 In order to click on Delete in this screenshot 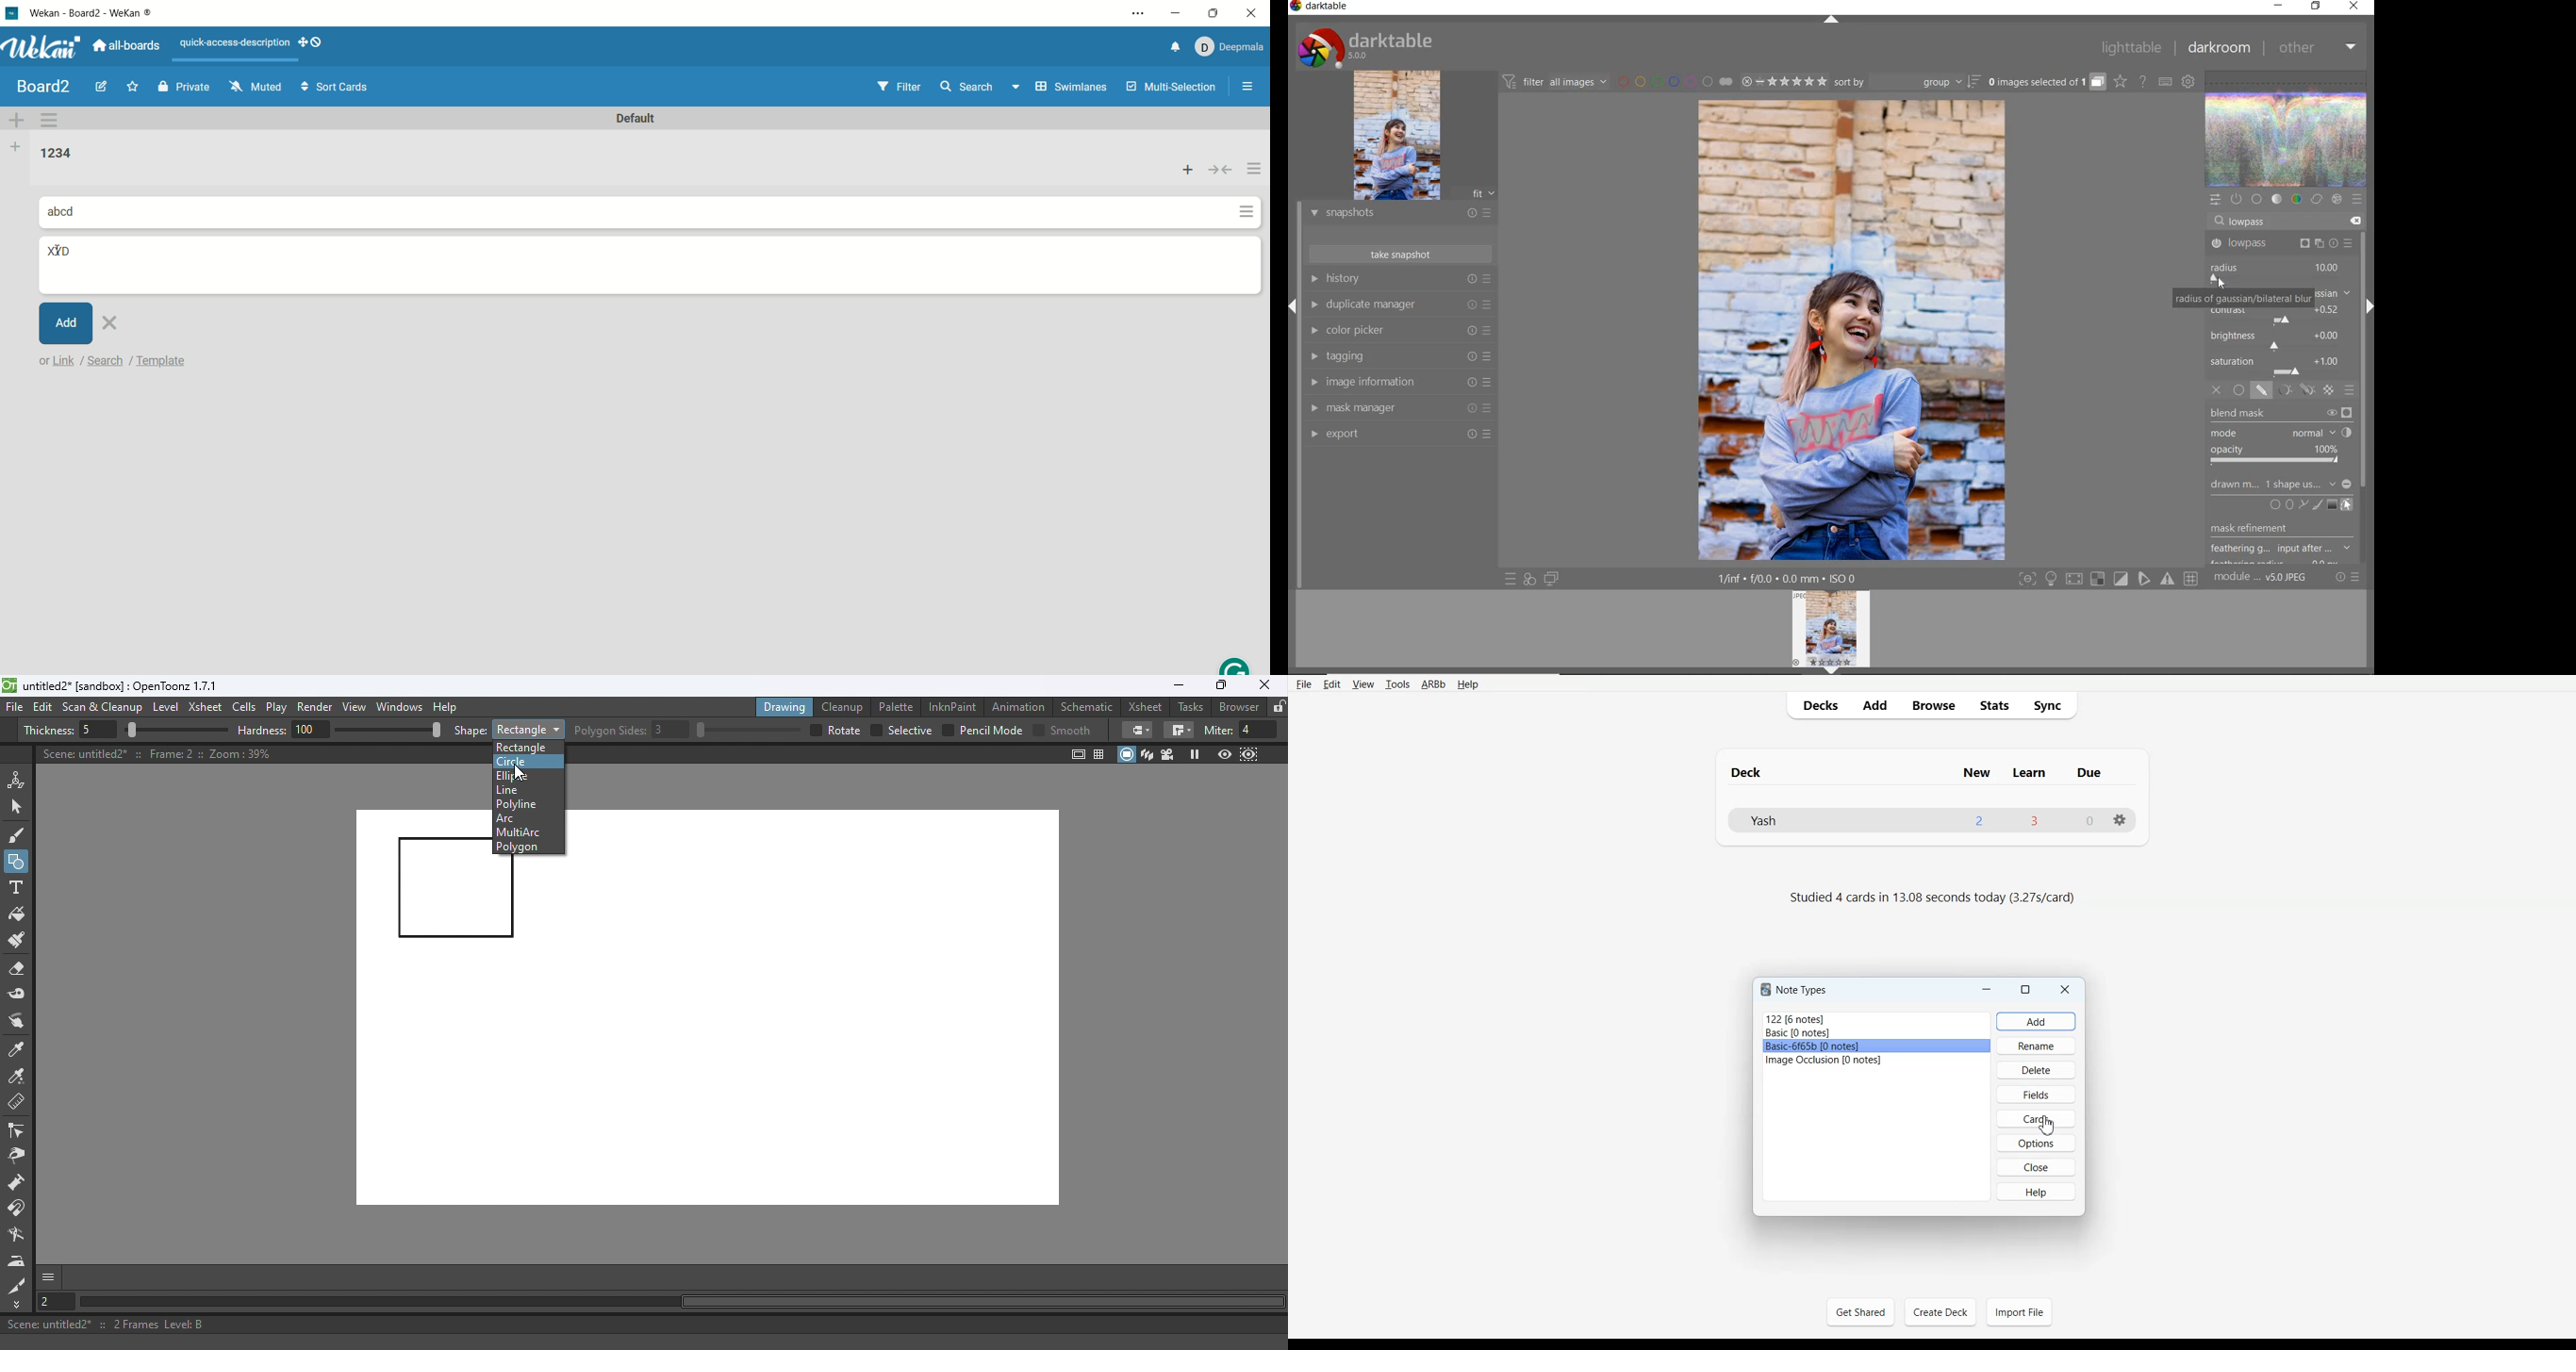, I will do `click(2036, 1069)`.